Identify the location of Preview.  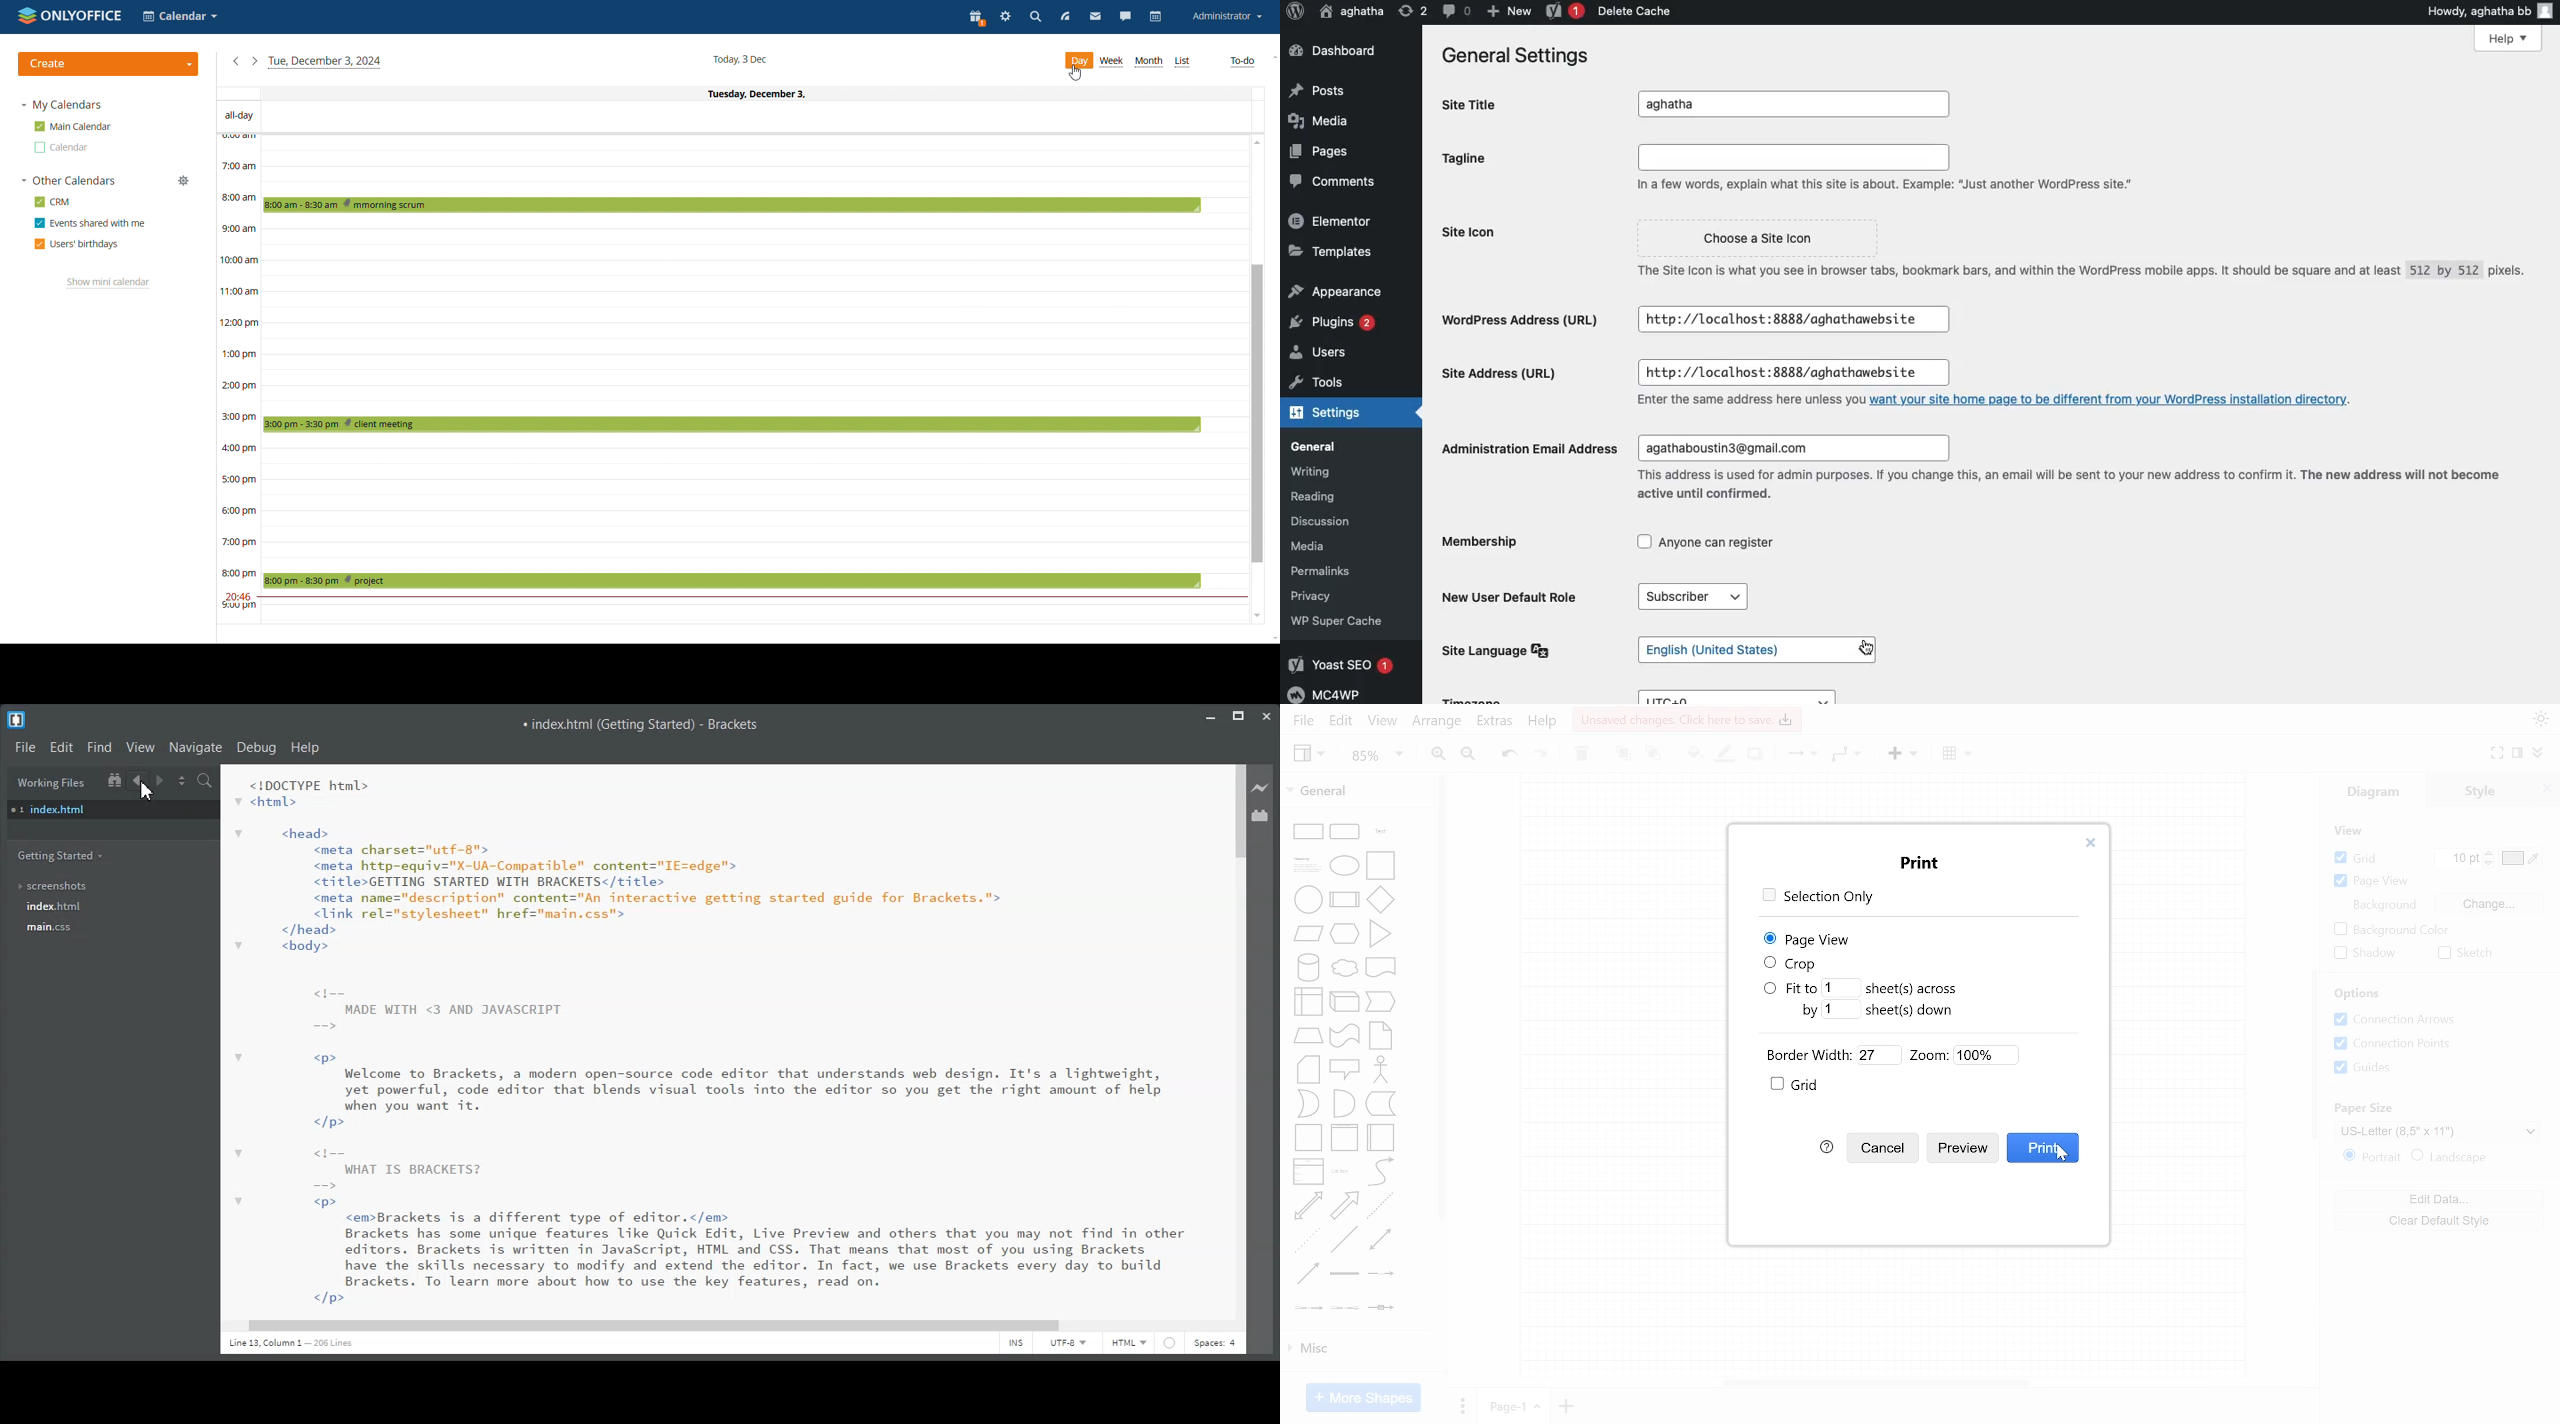
(1959, 1149).